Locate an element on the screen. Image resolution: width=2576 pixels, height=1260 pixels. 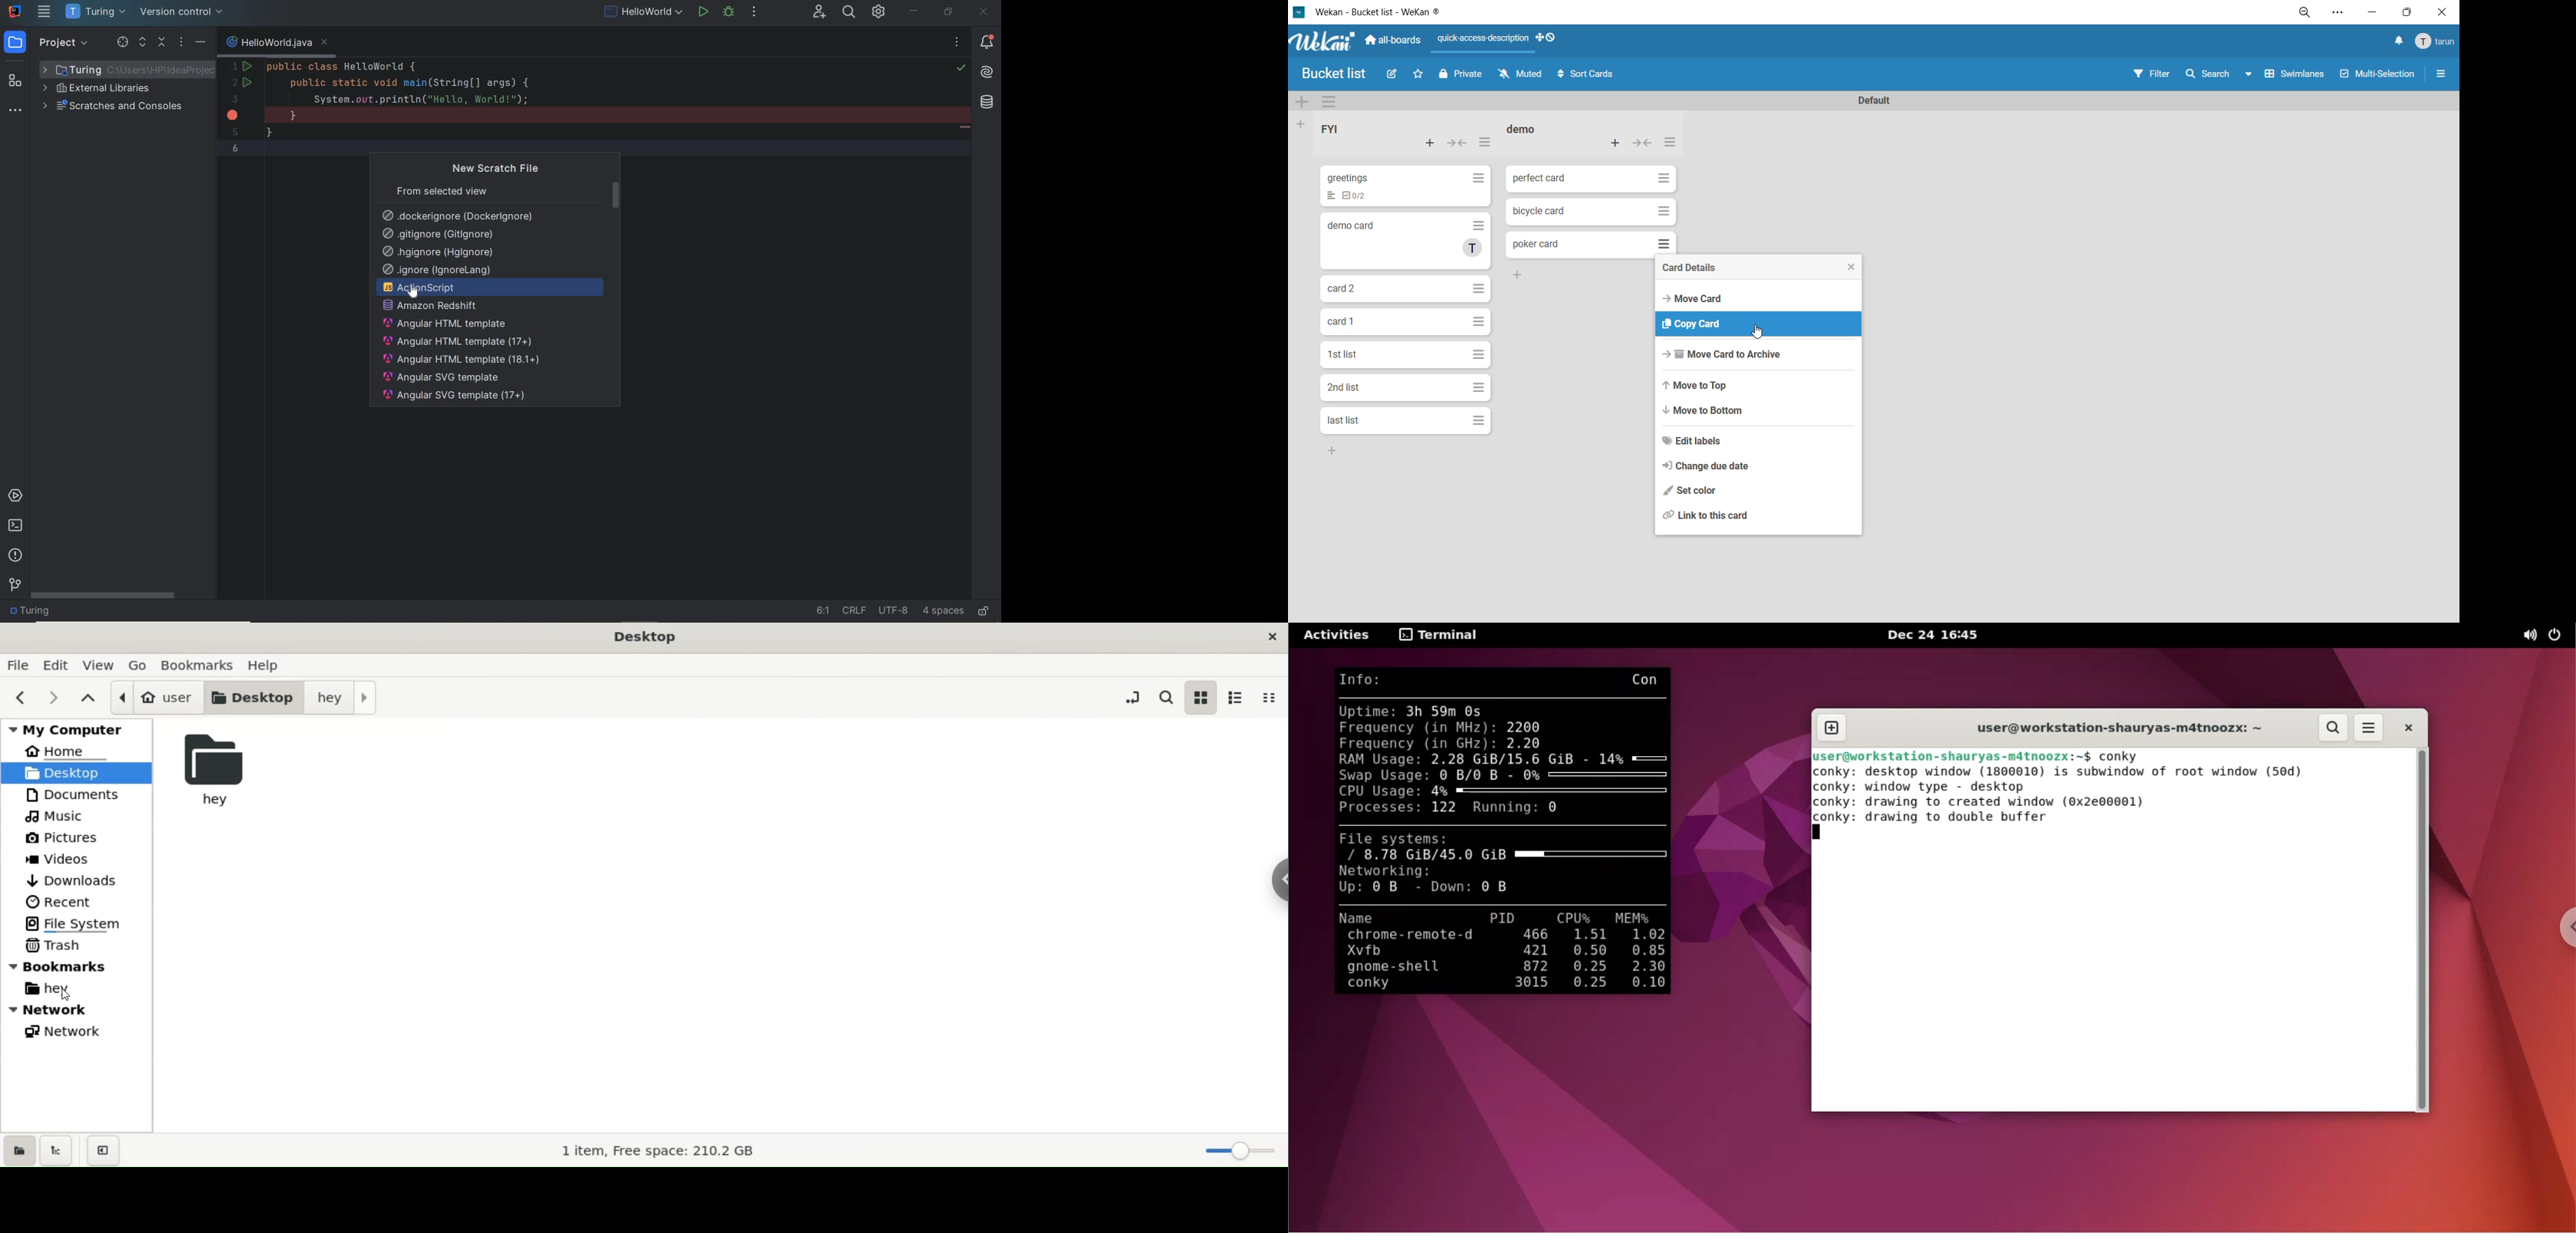
edit is located at coordinates (56, 666).